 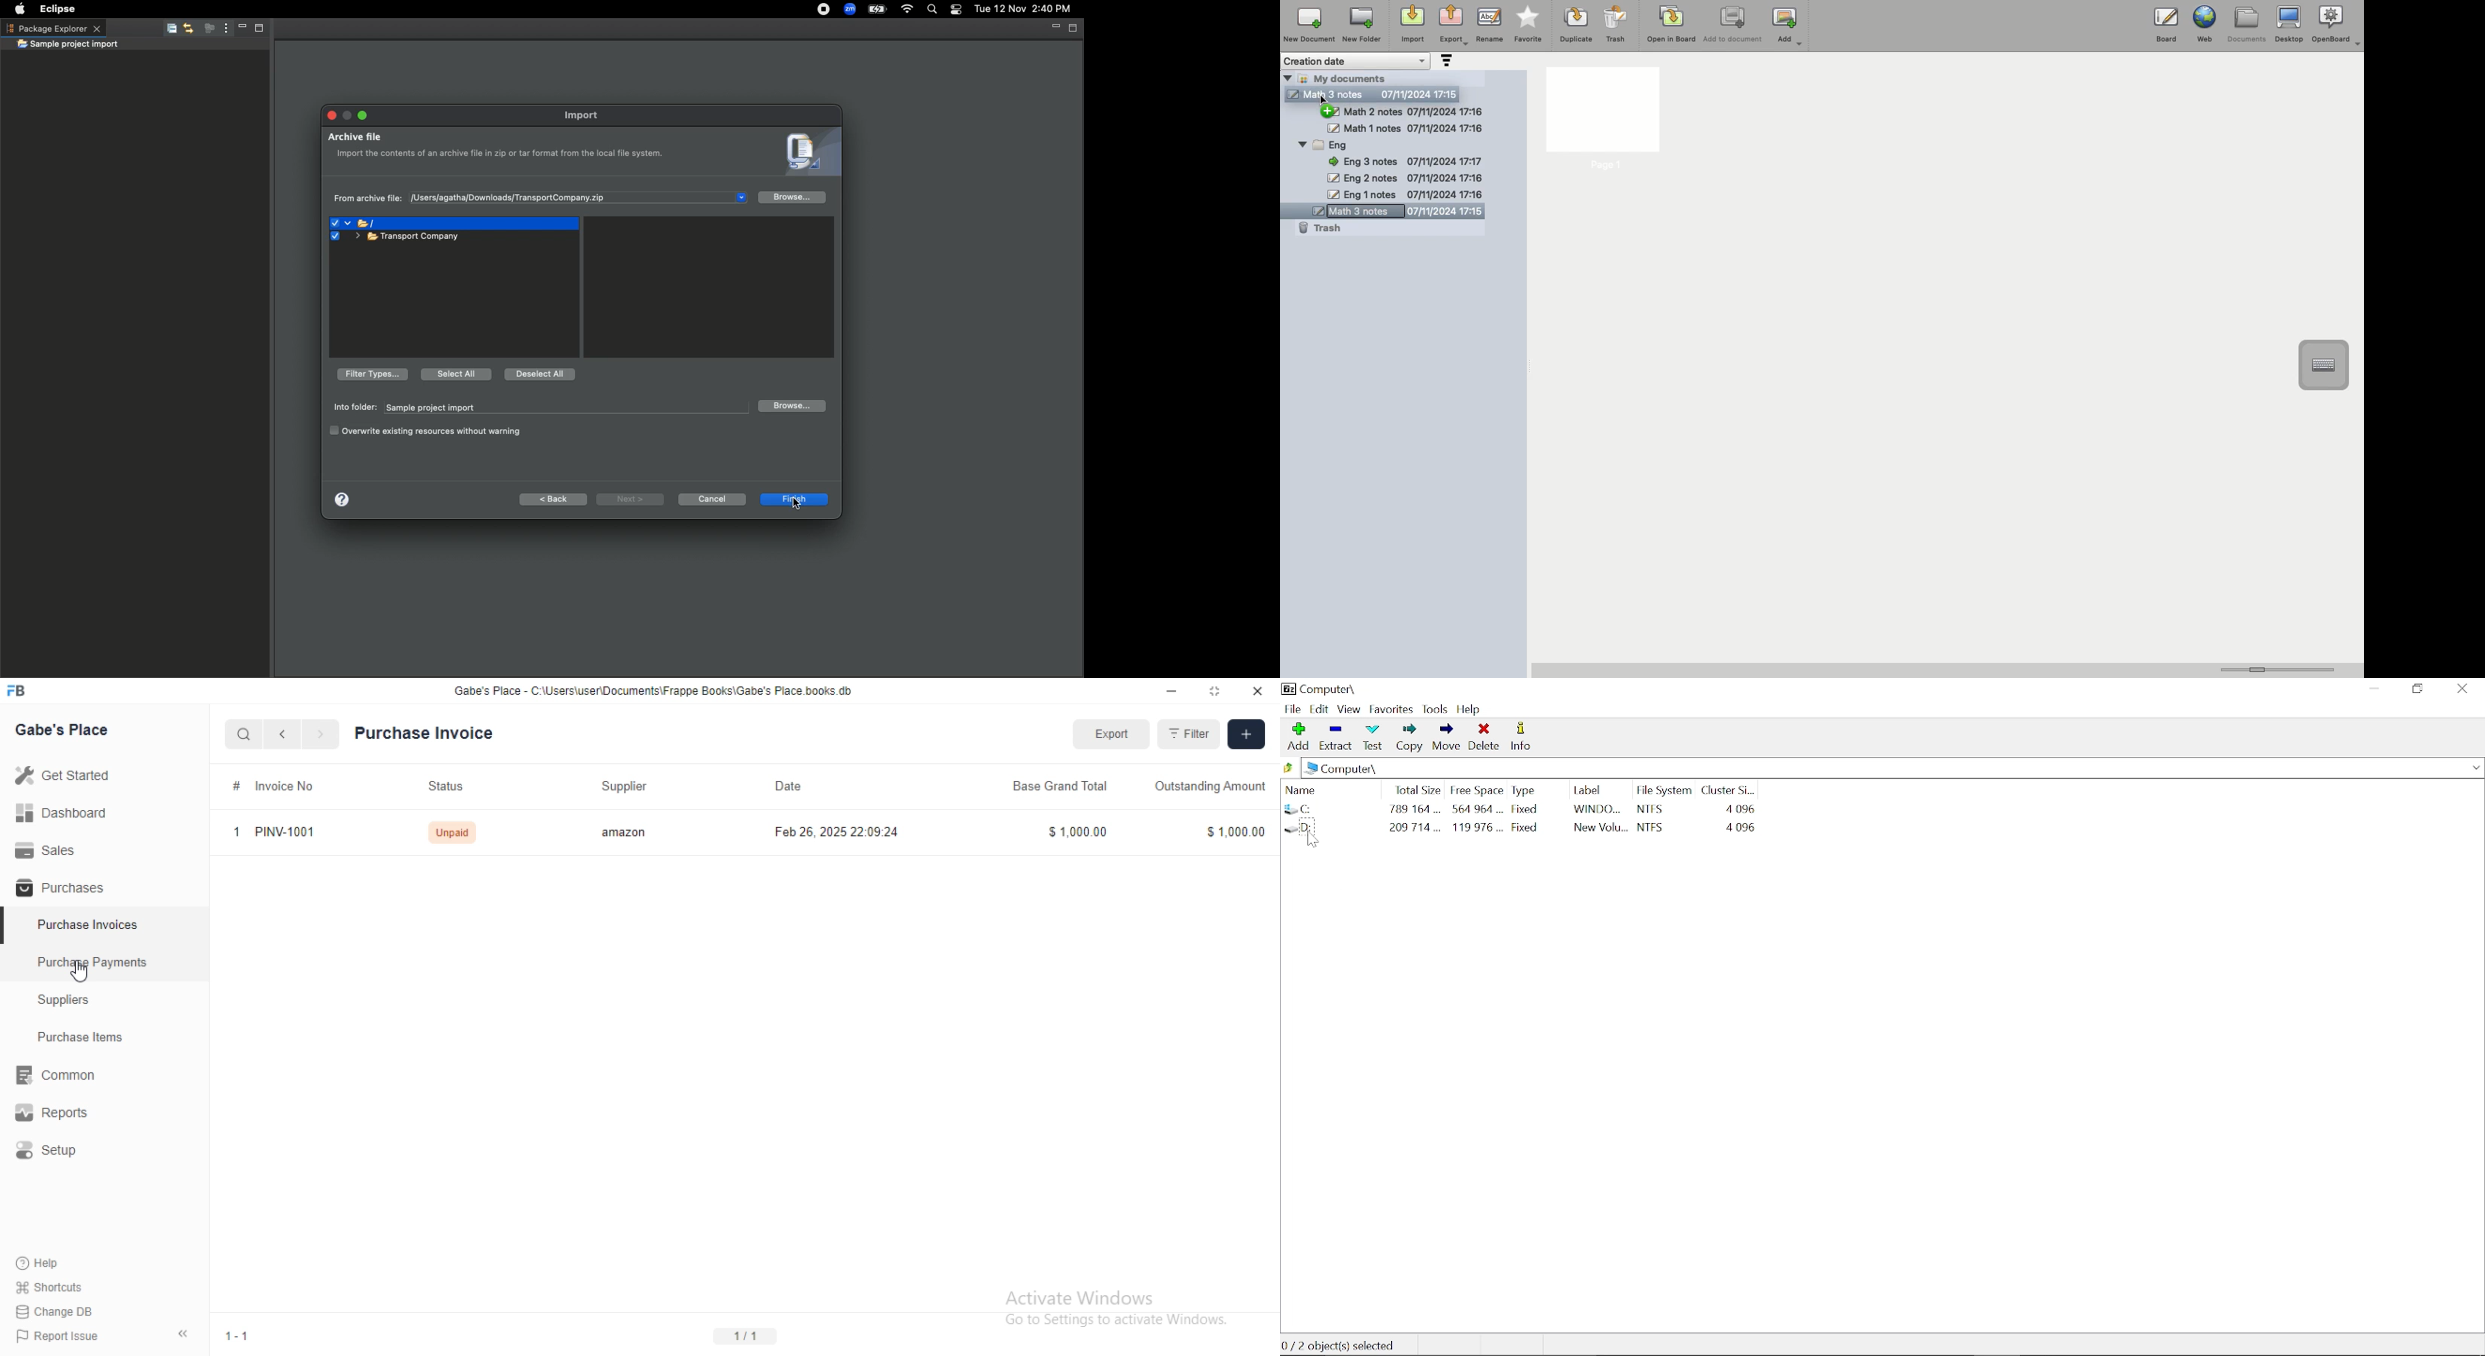 What do you see at coordinates (1246, 735) in the screenshot?
I see `Add ` at bounding box center [1246, 735].